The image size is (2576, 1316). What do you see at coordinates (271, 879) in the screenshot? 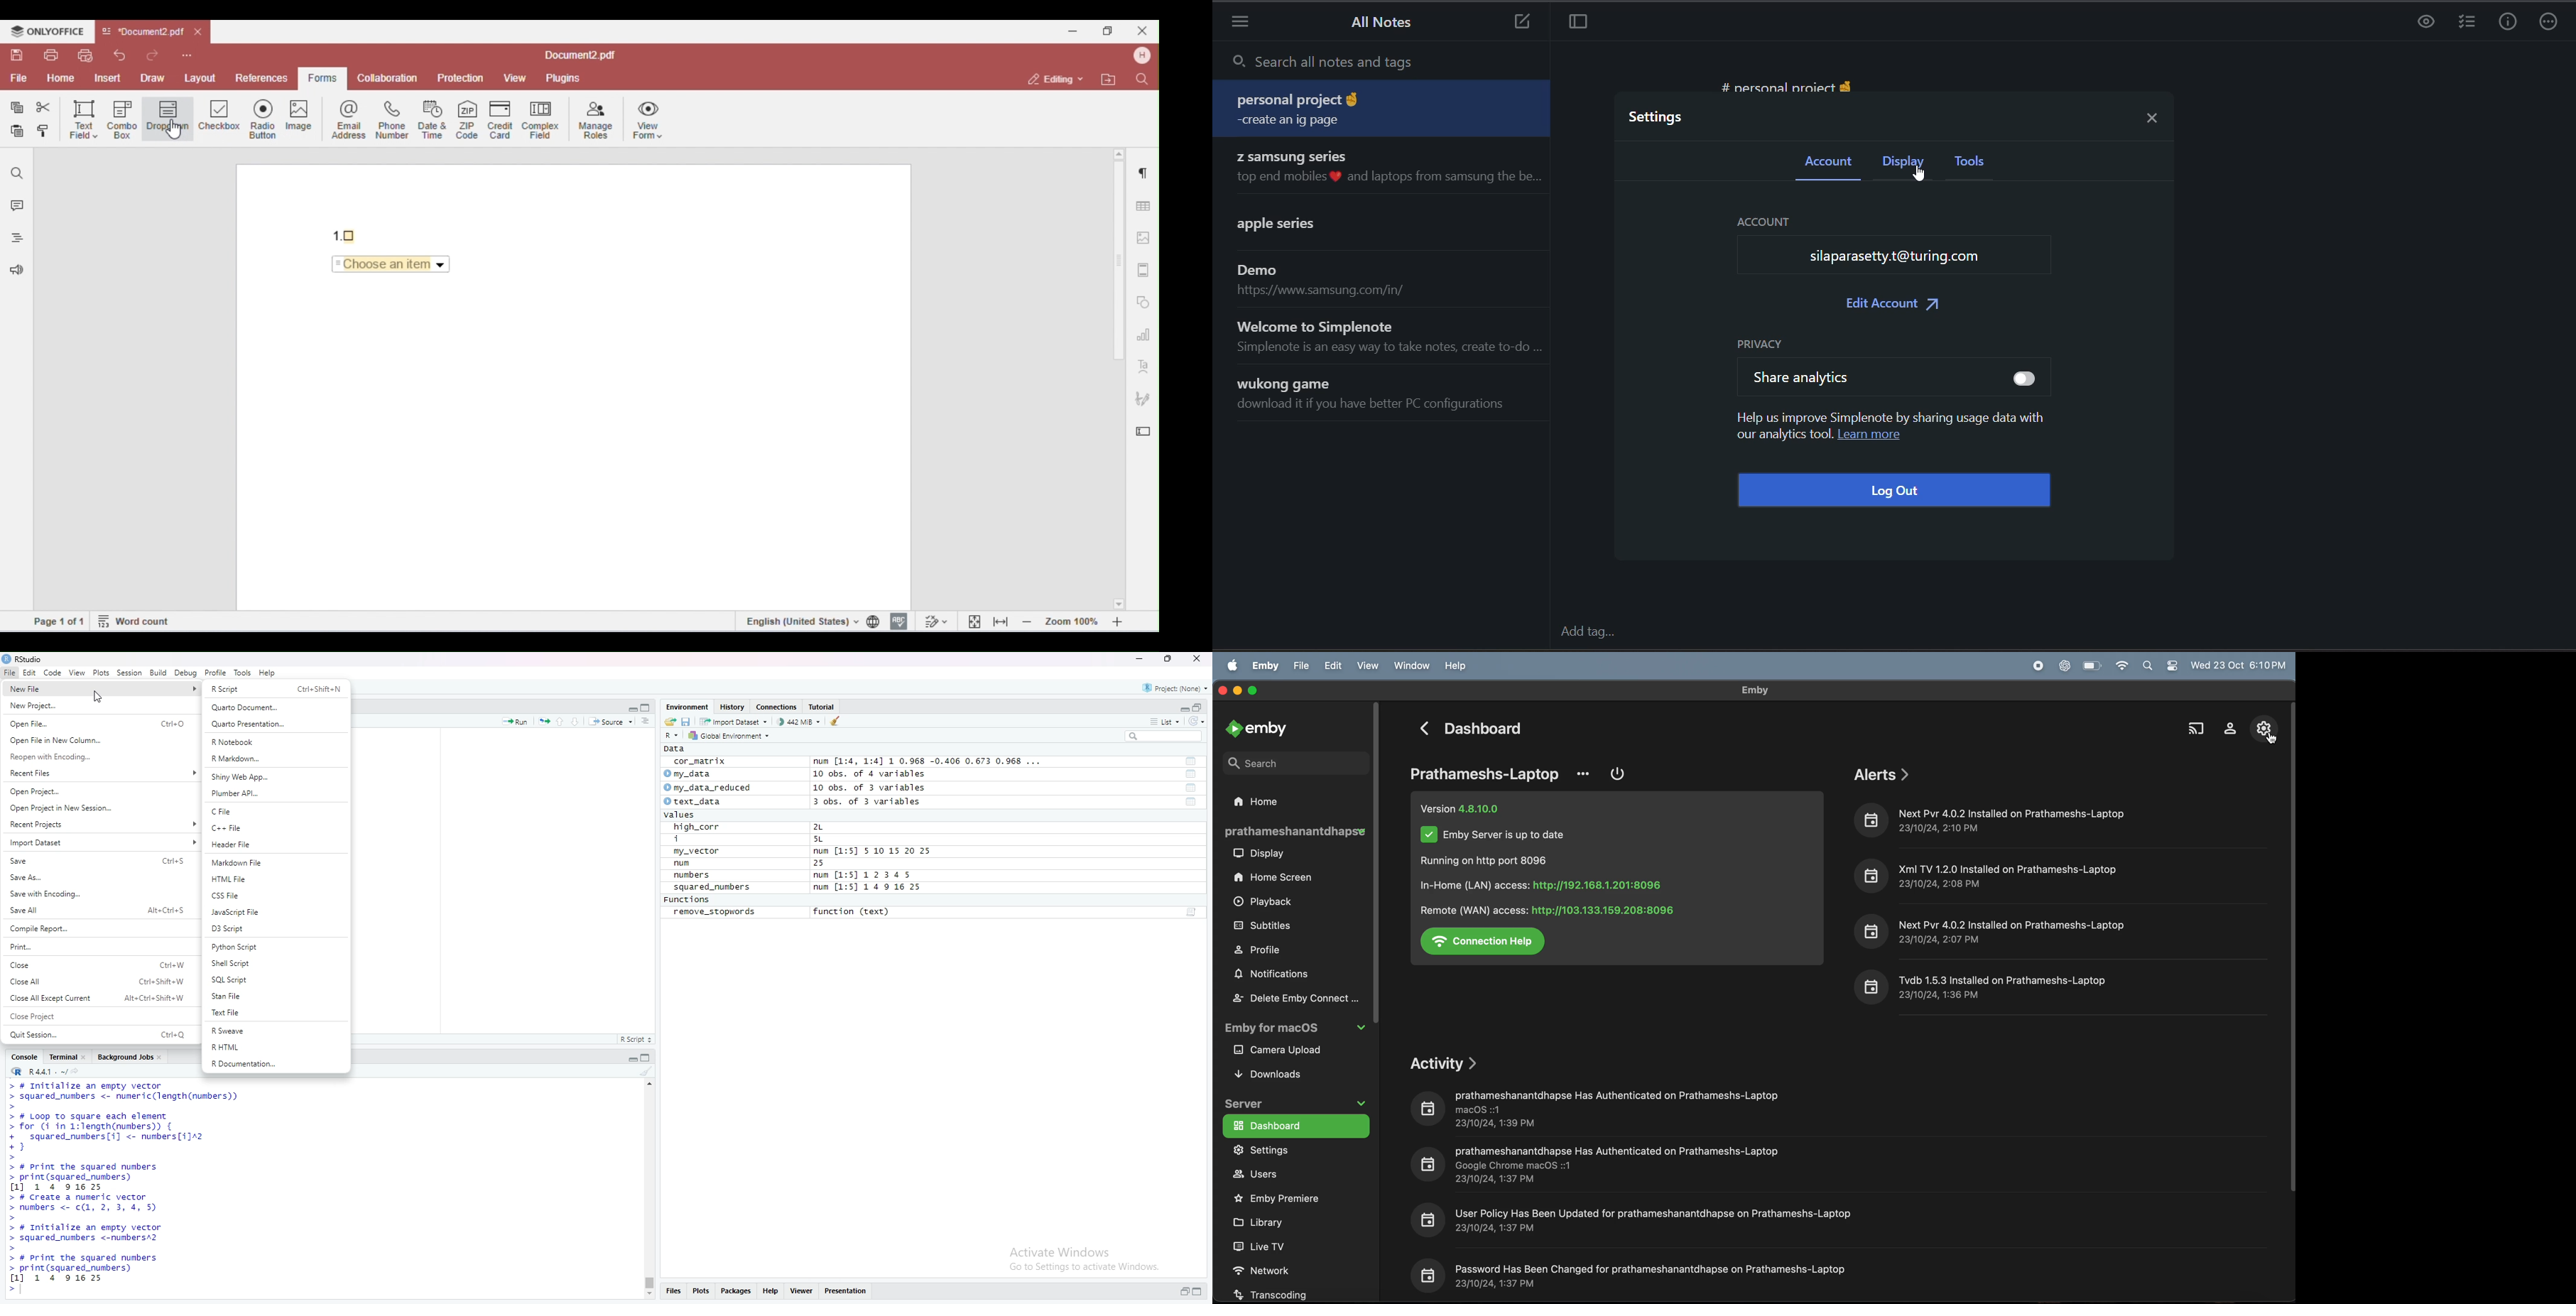
I see `HTML File` at bounding box center [271, 879].